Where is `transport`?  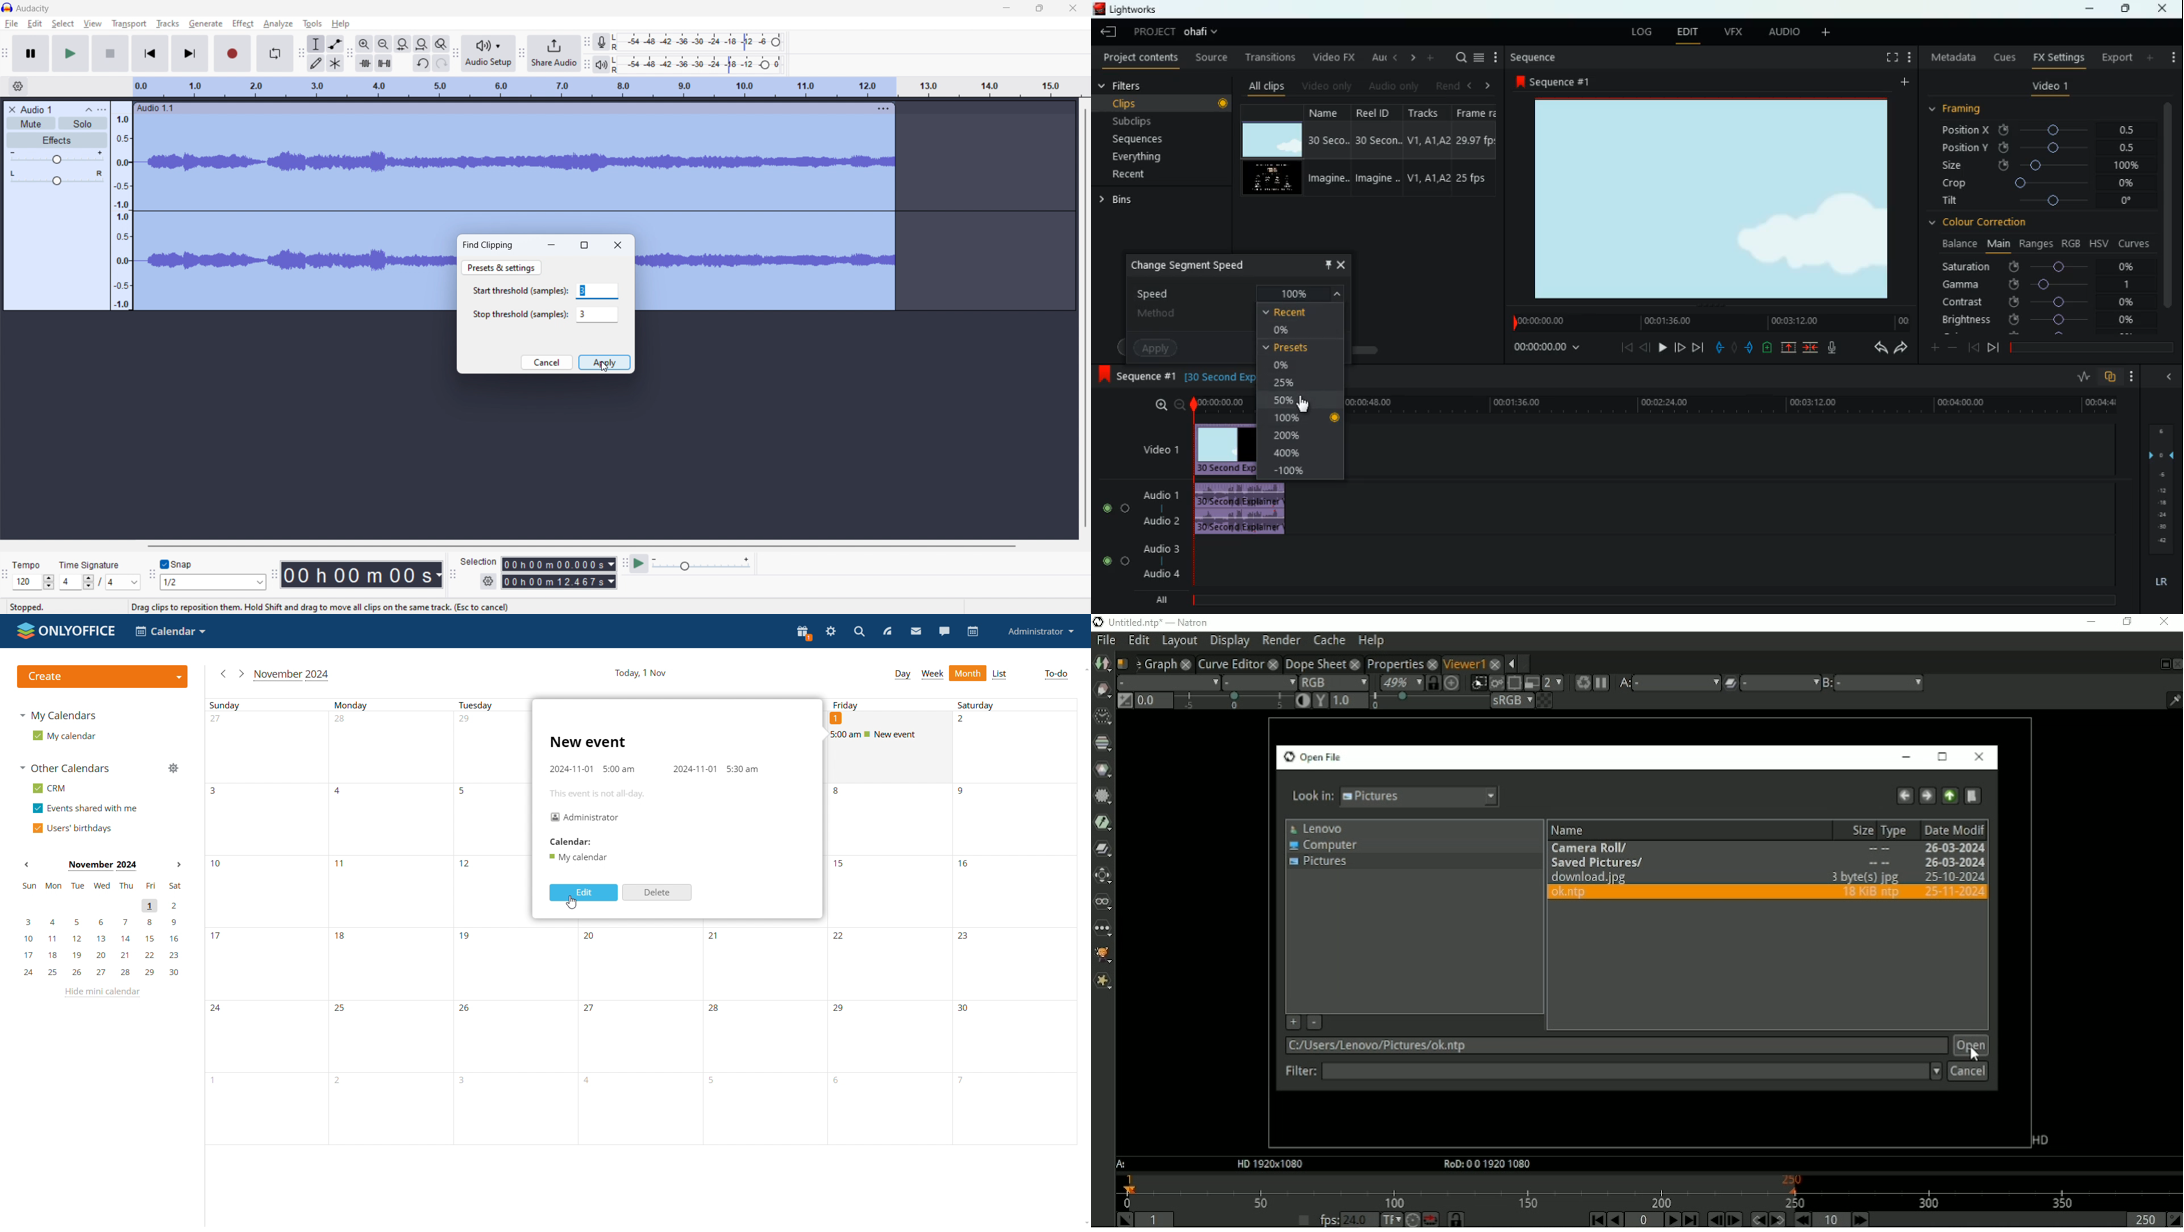
transport is located at coordinates (130, 24).